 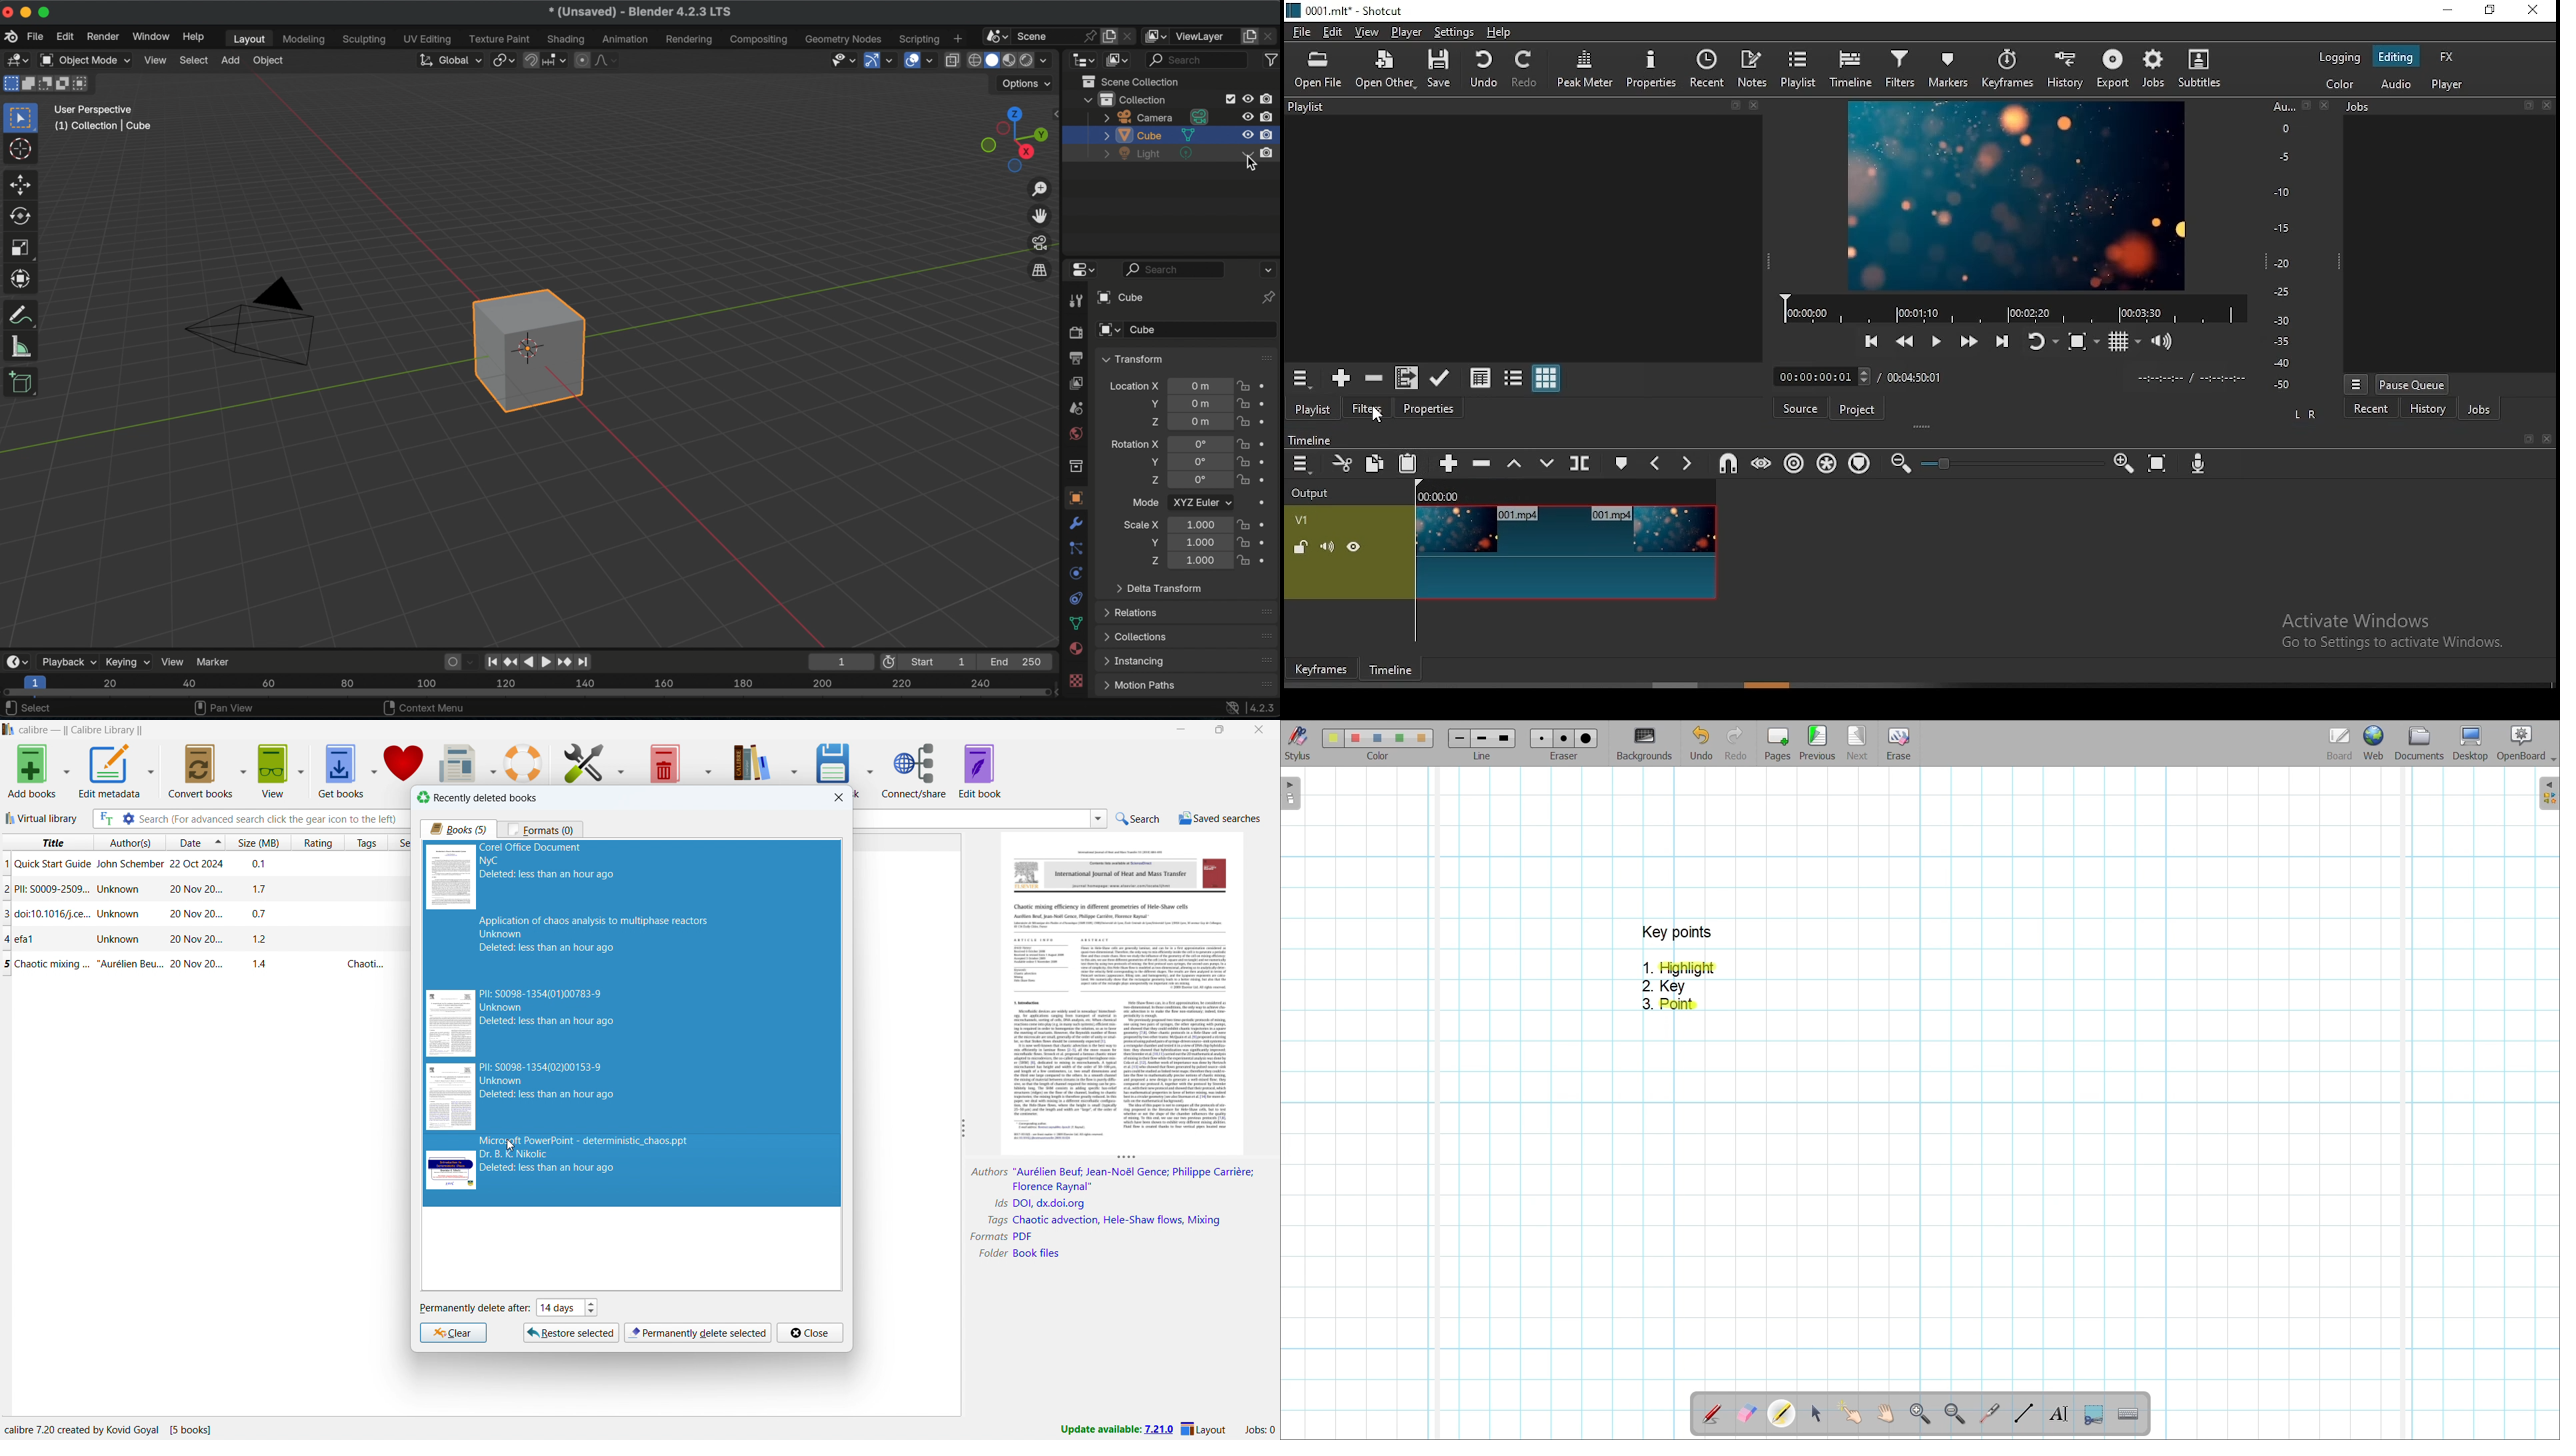 What do you see at coordinates (2532, 11) in the screenshot?
I see `close window` at bounding box center [2532, 11].